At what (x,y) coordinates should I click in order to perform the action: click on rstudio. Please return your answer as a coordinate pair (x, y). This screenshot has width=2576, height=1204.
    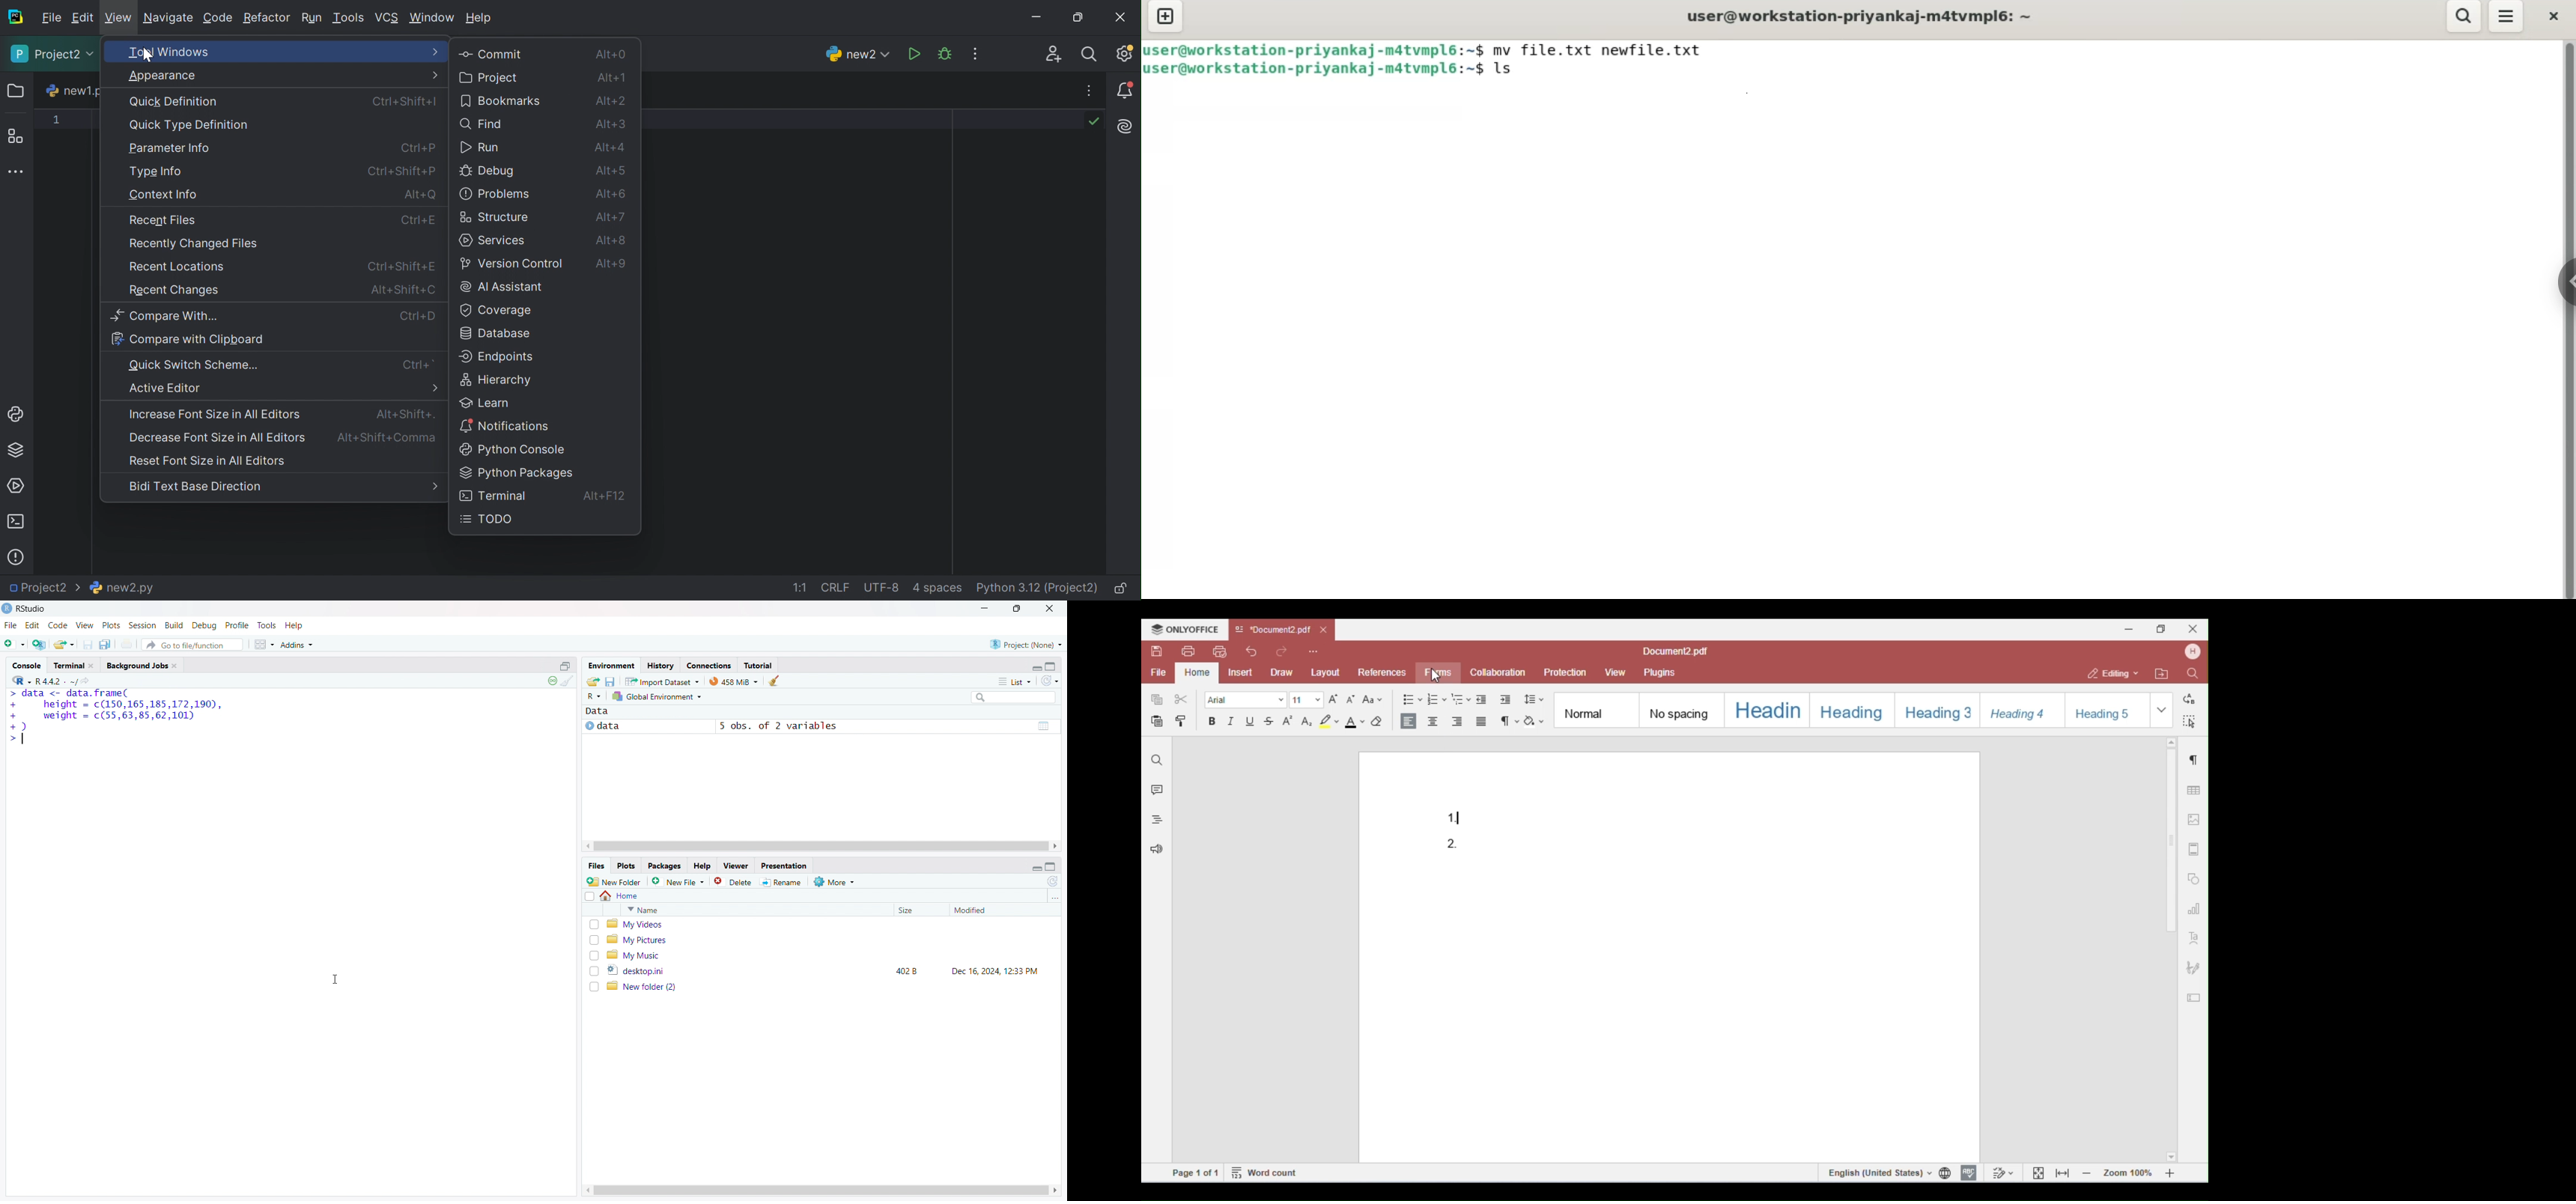
    Looking at the image, I should click on (32, 609).